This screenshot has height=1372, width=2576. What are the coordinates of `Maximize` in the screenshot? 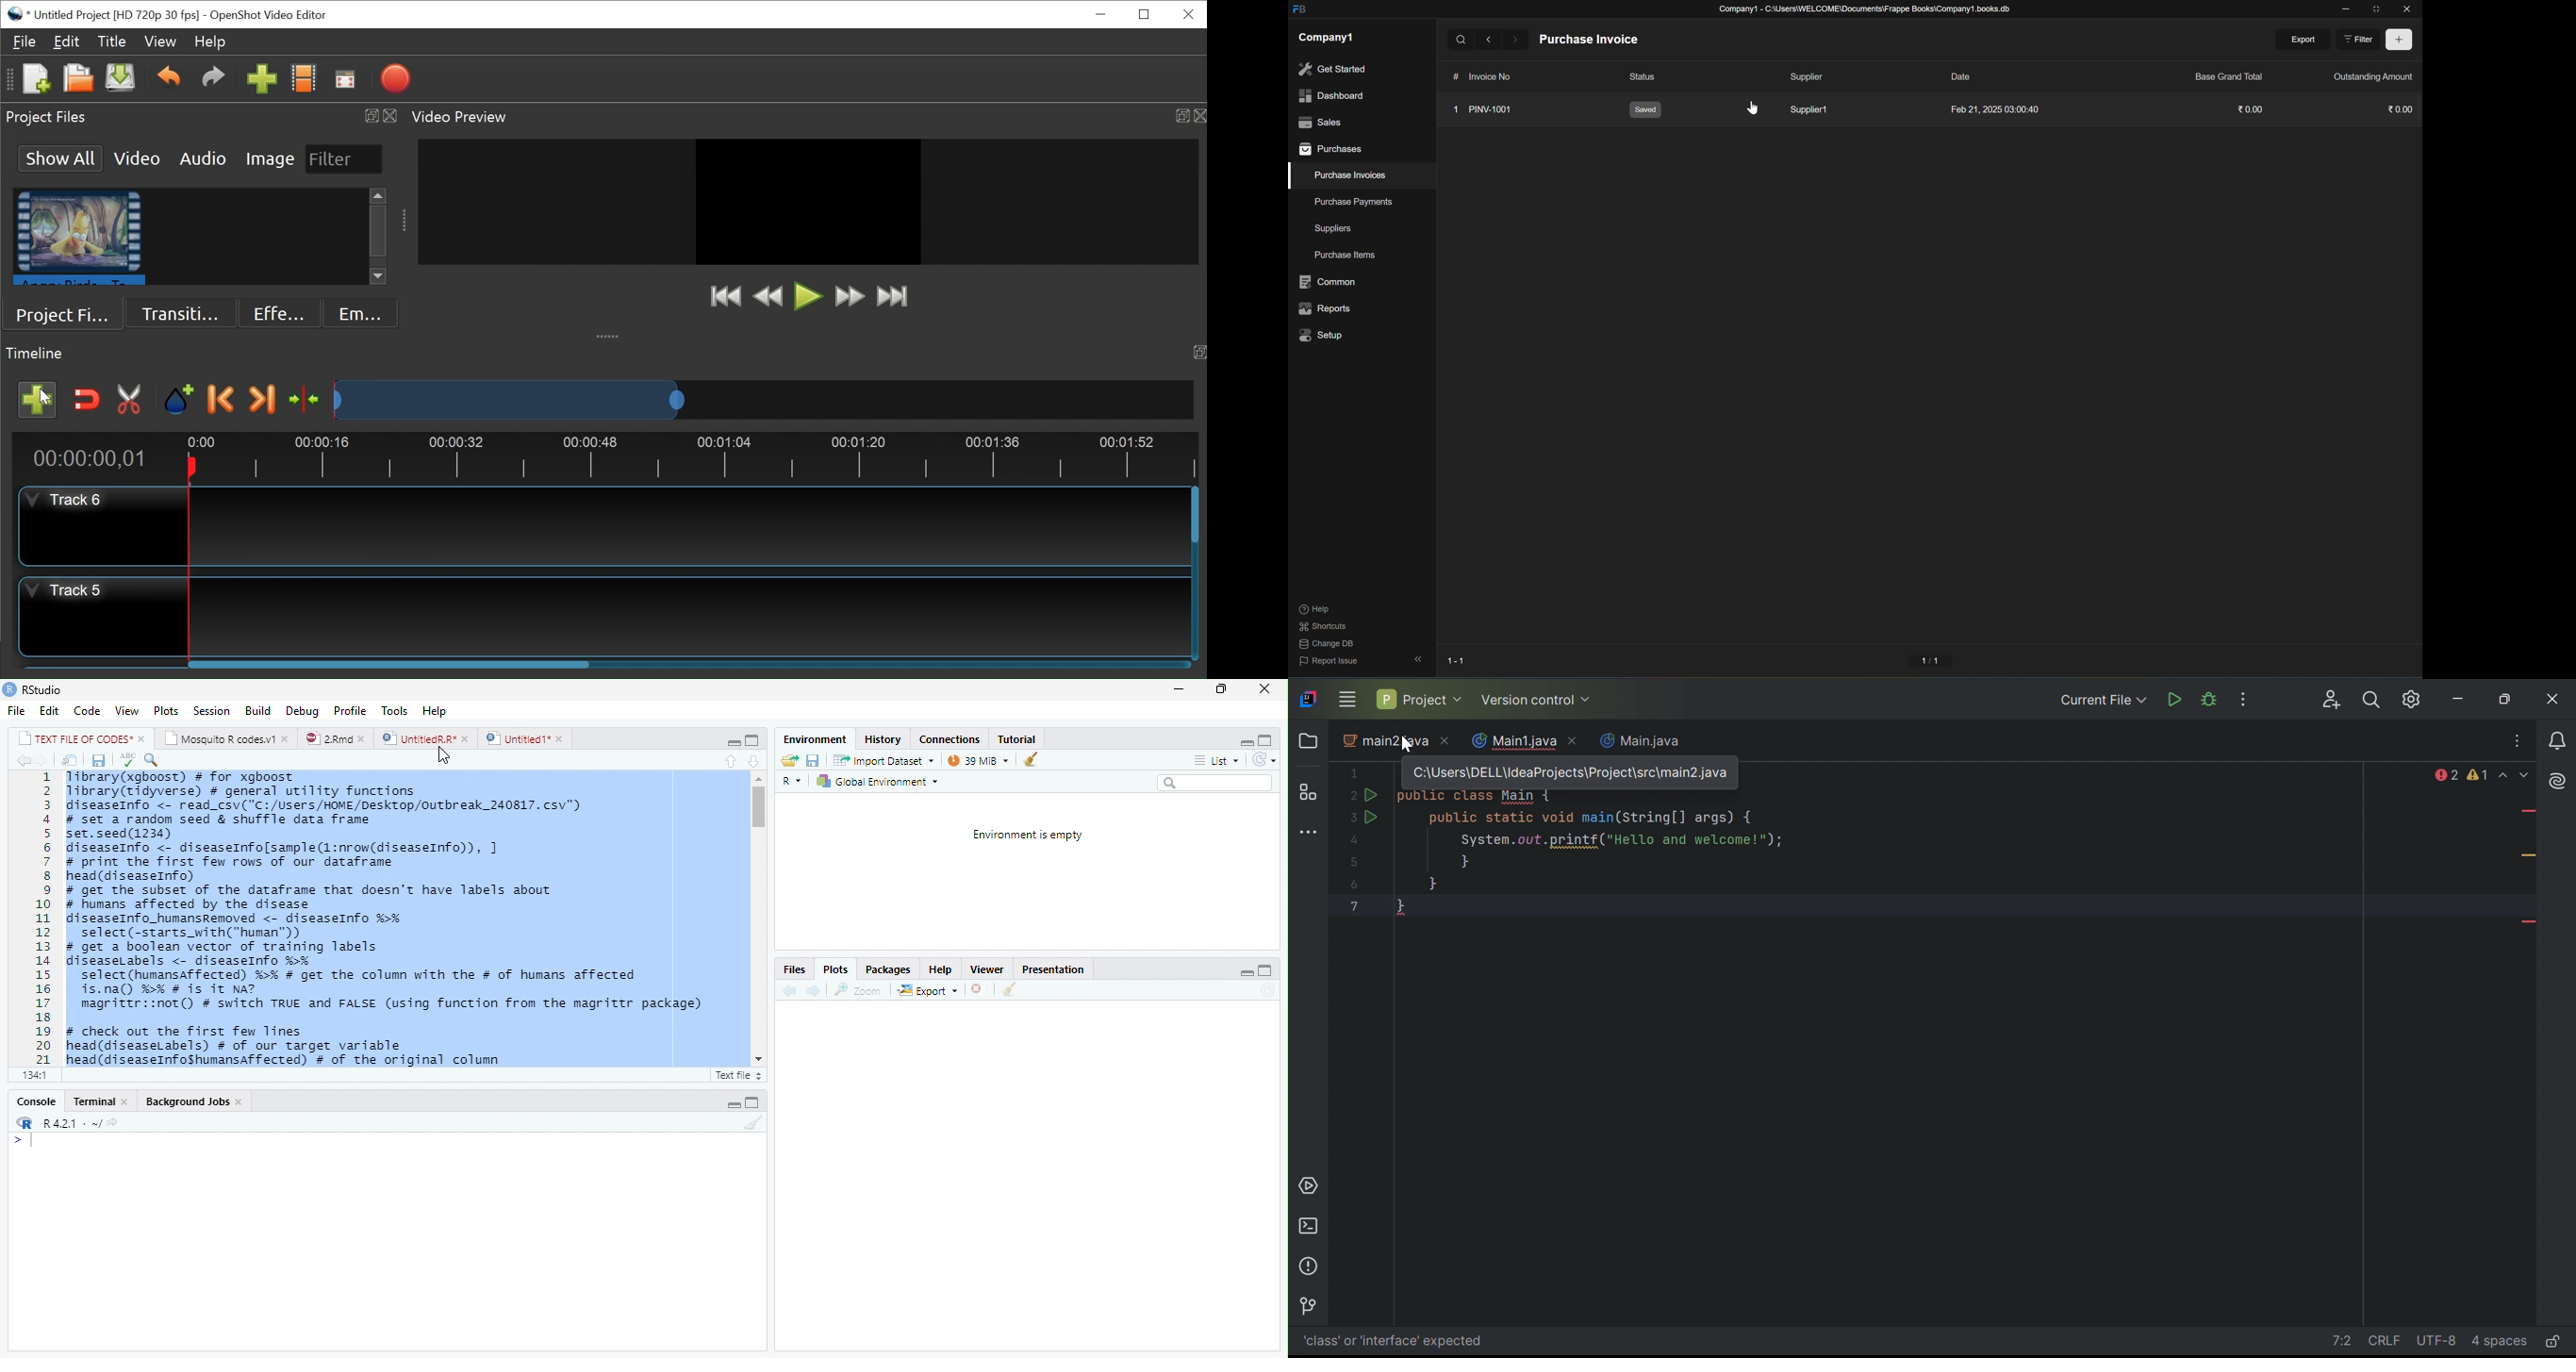 It's located at (1264, 969).